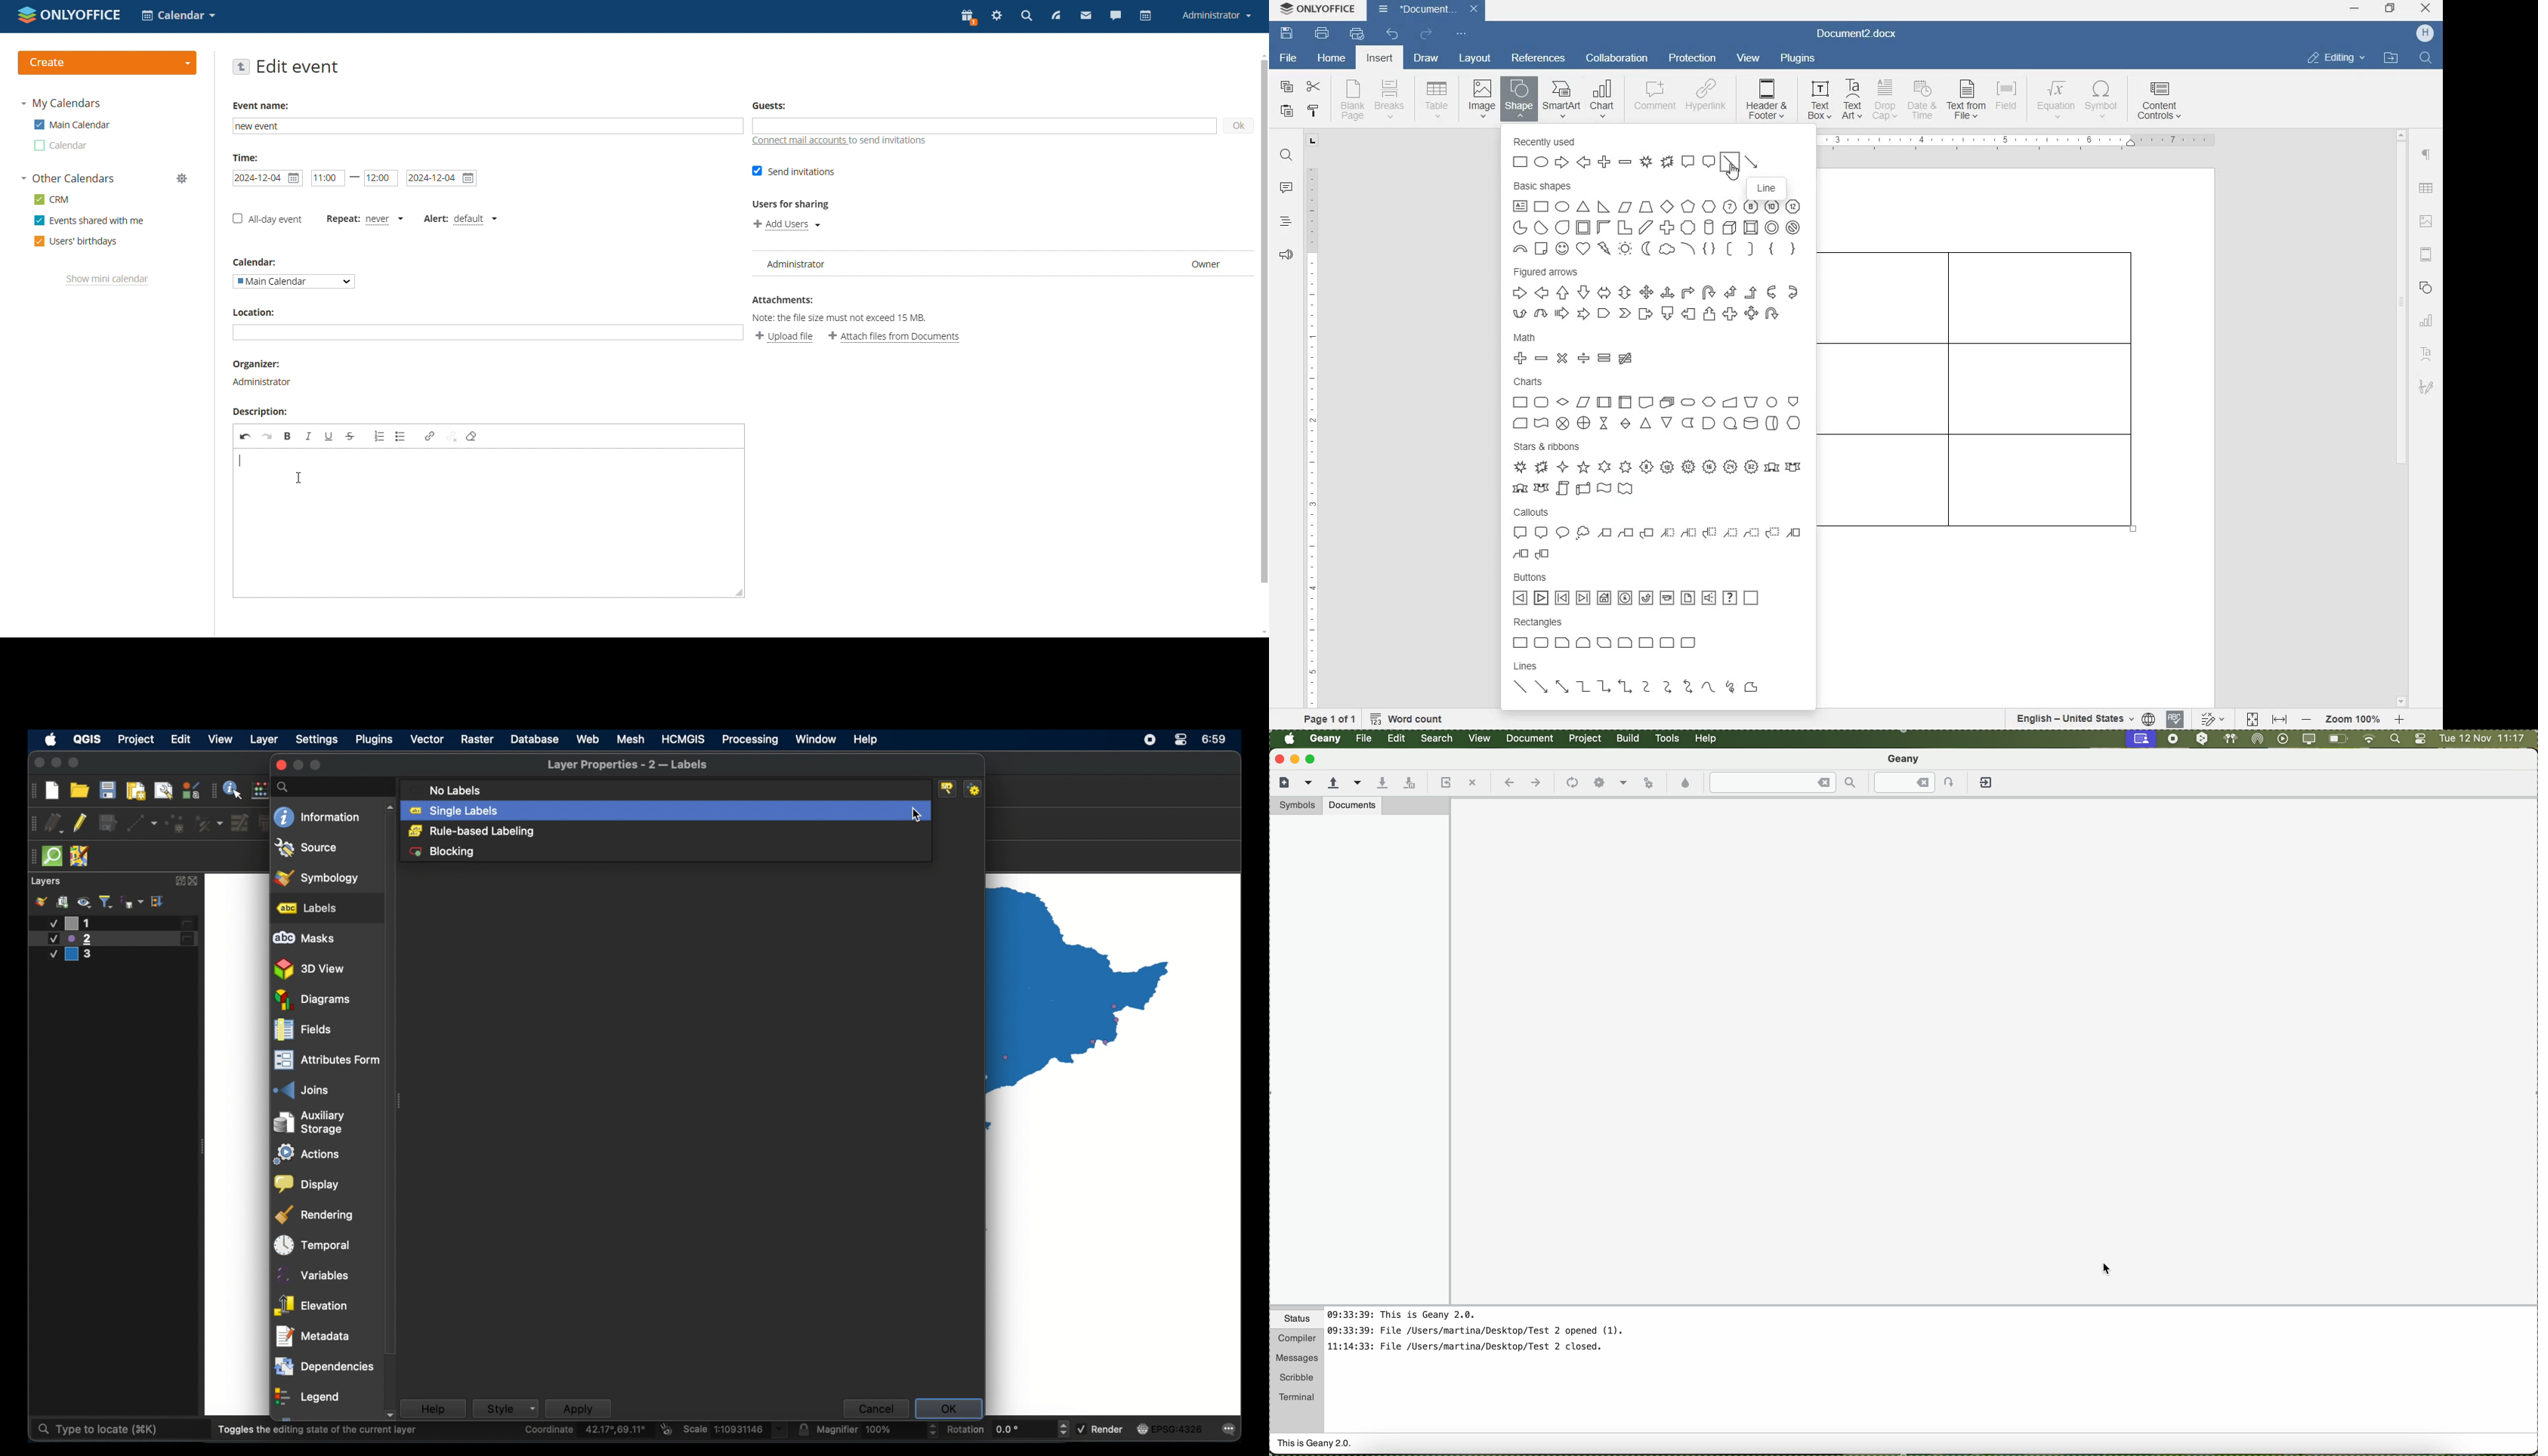 This screenshot has width=2548, height=1456. Describe the element at coordinates (445, 790) in the screenshot. I see `no labels` at that location.